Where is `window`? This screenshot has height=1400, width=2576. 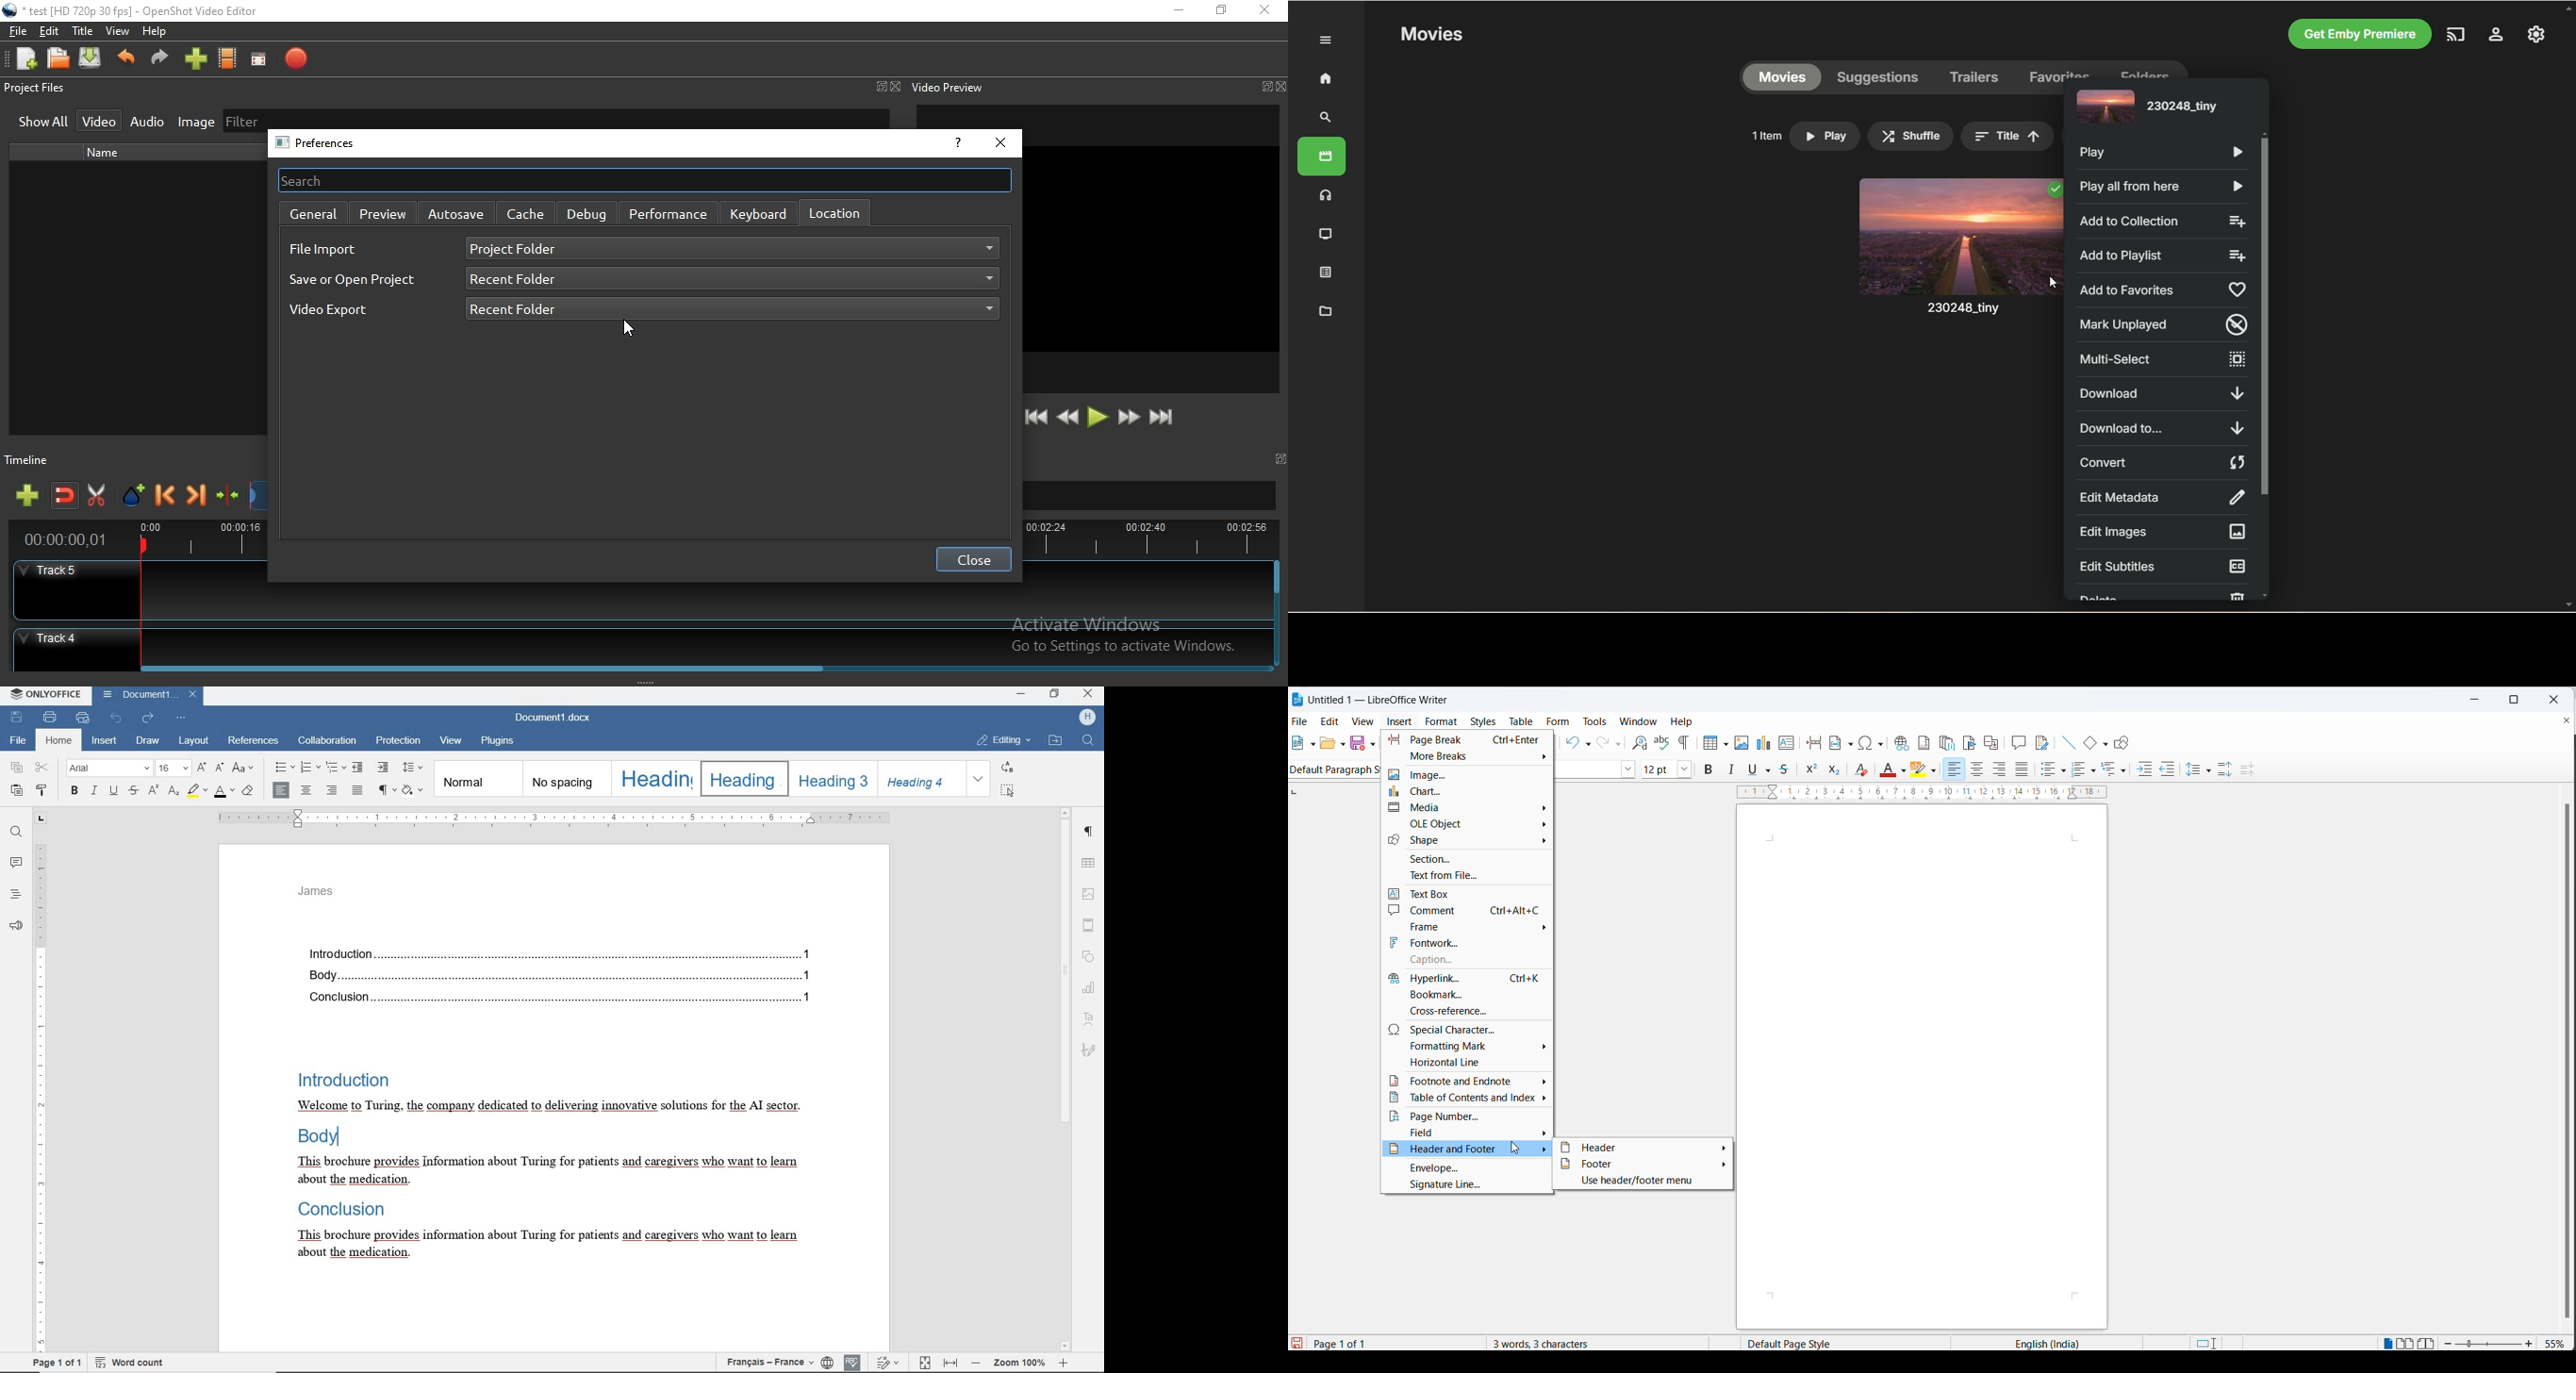
window is located at coordinates (1282, 458).